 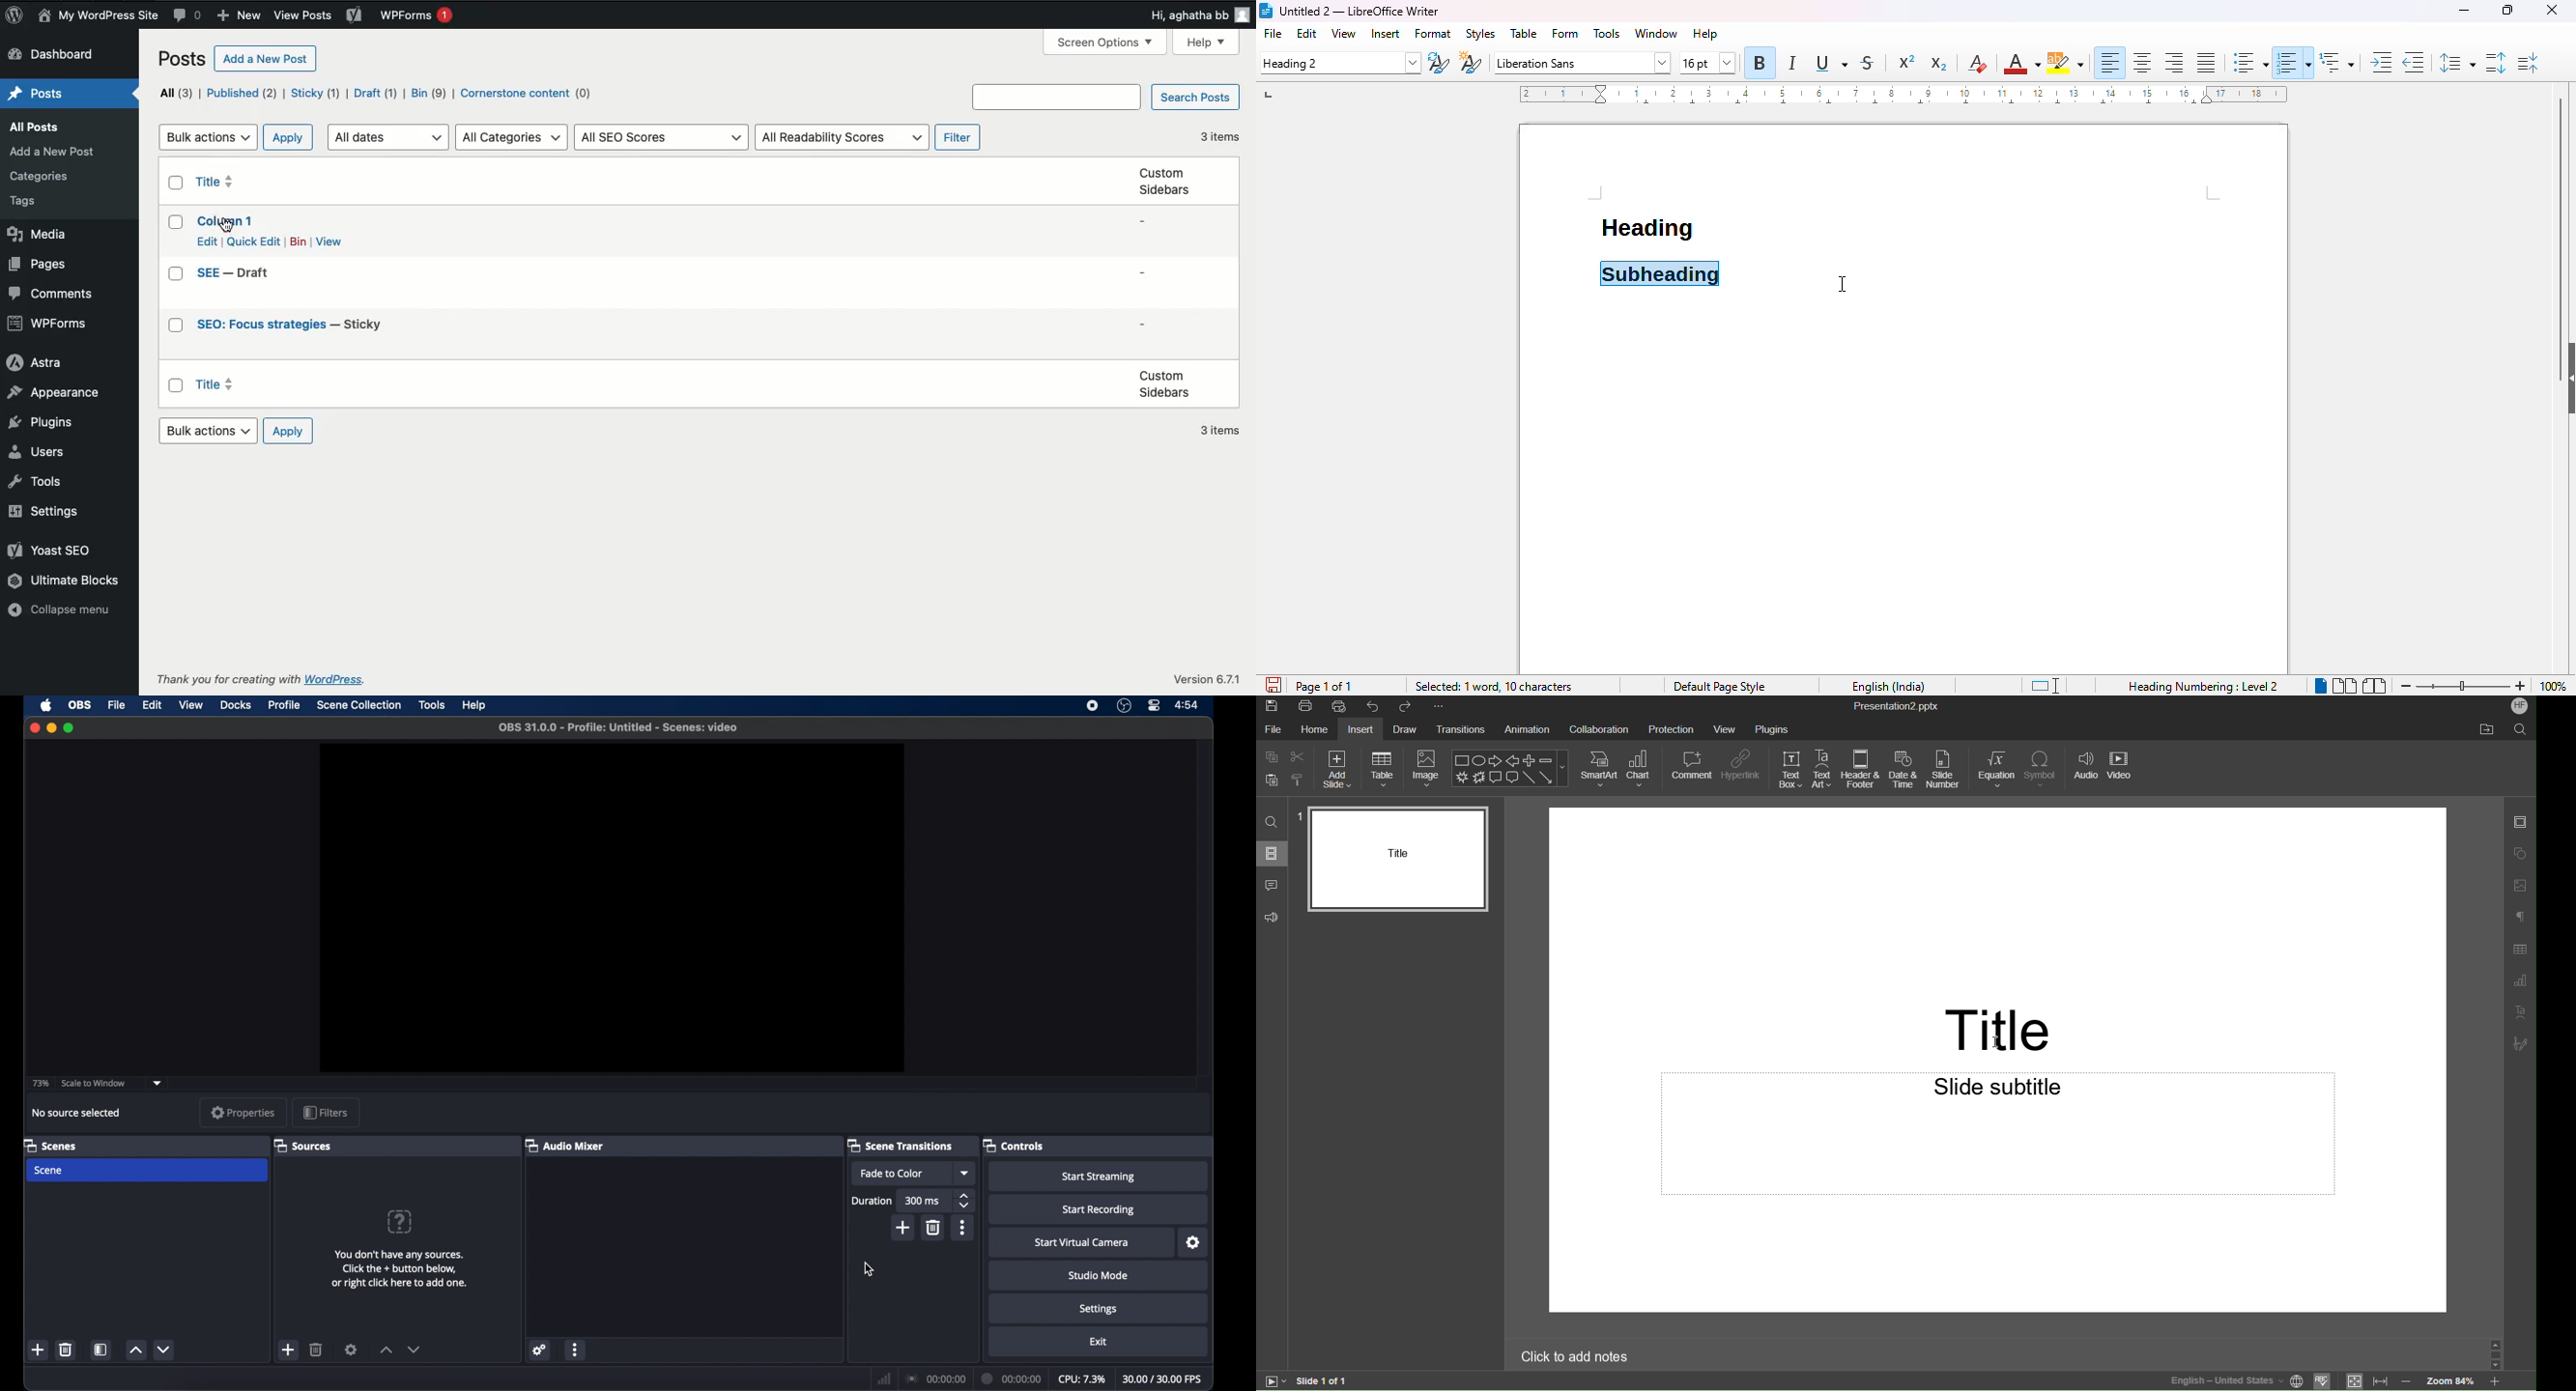 What do you see at coordinates (1276, 687) in the screenshot?
I see `click to save document` at bounding box center [1276, 687].